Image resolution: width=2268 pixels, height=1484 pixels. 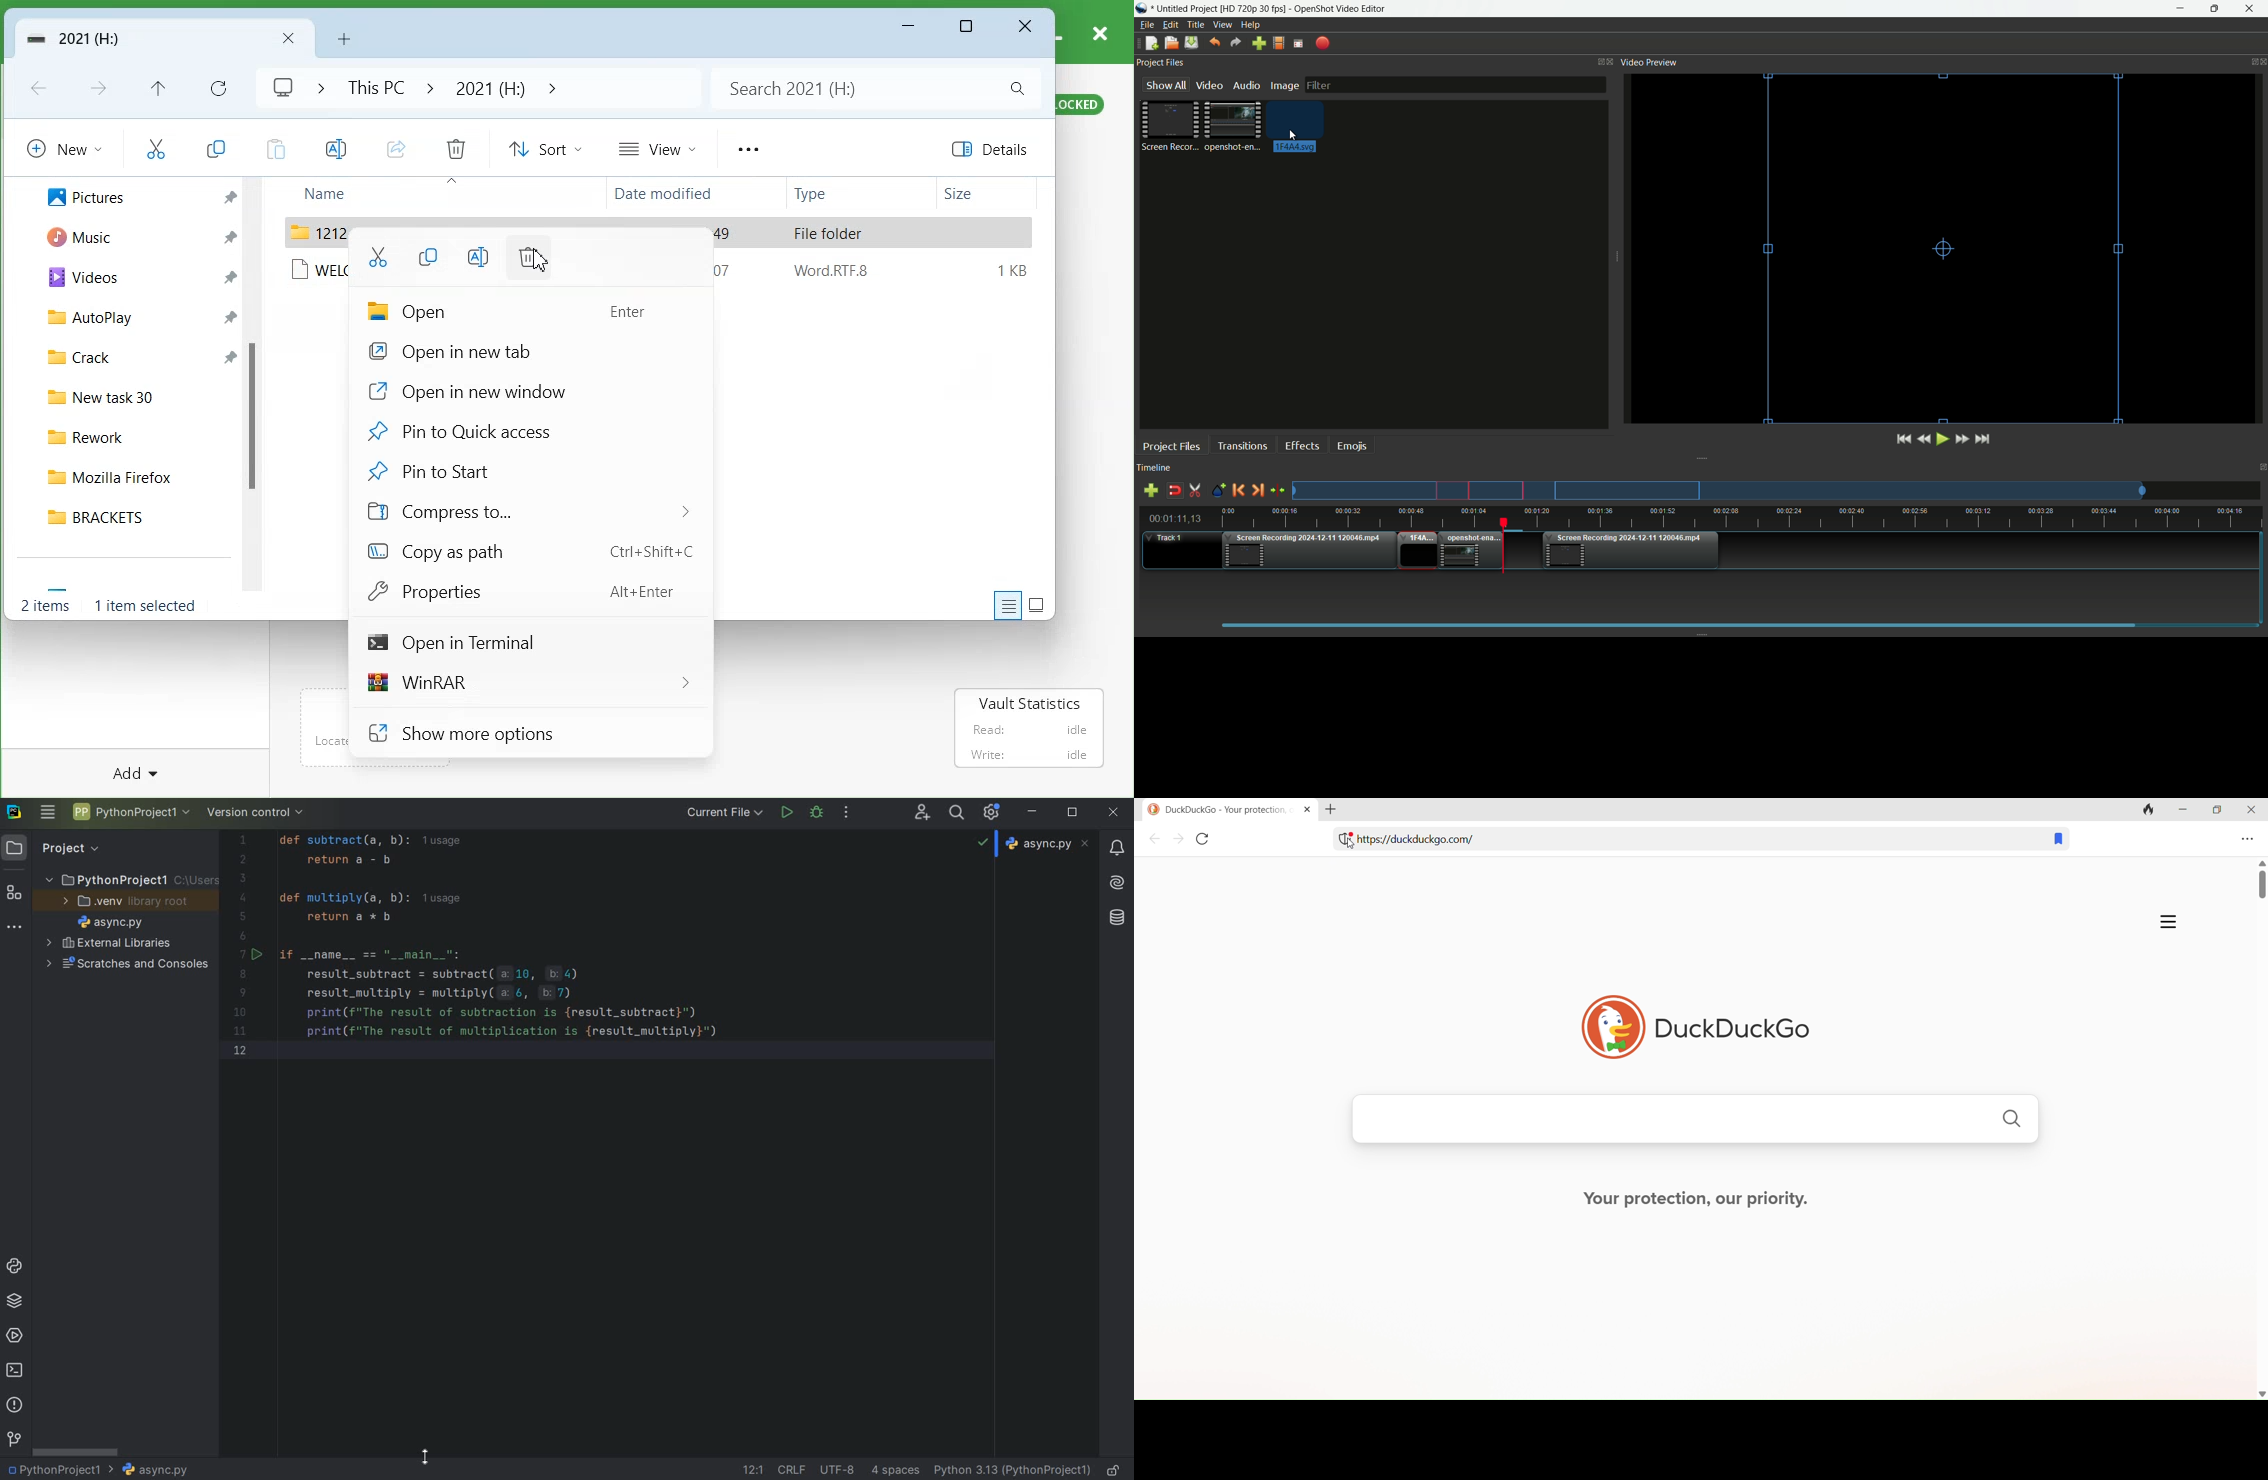 I want to click on Open file, so click(x=1171, y=44).